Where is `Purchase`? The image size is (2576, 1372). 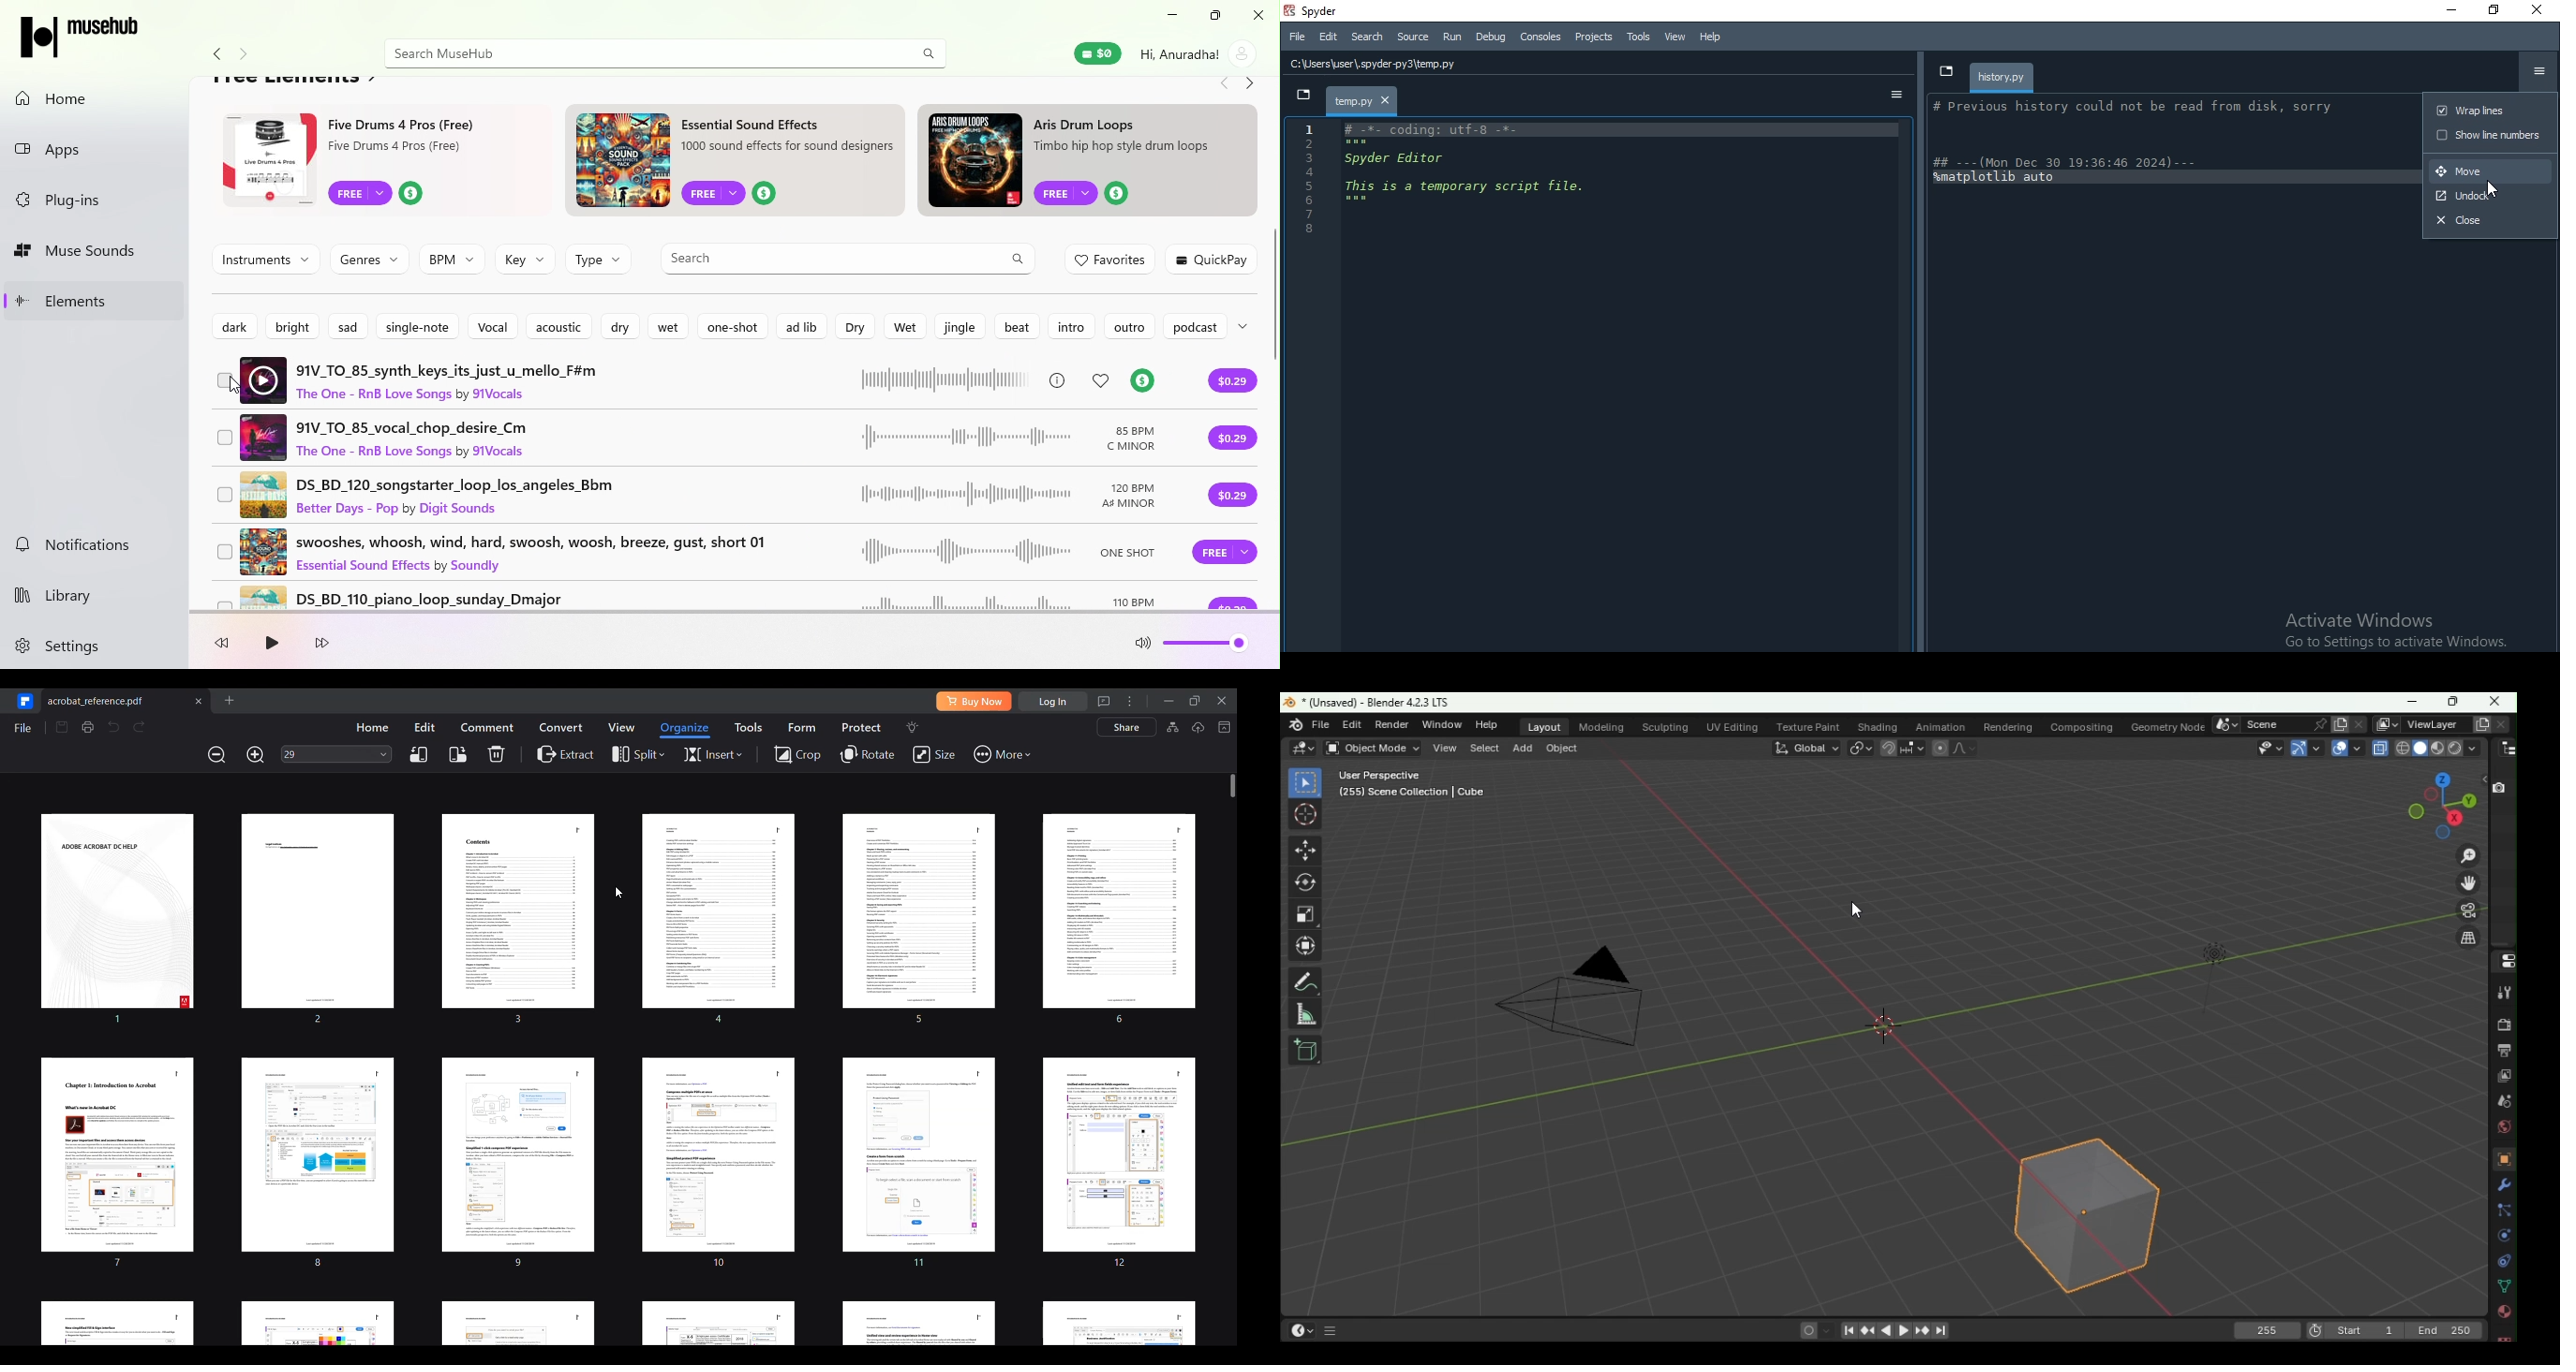
Purchase is located at coordinates (1234, 382).